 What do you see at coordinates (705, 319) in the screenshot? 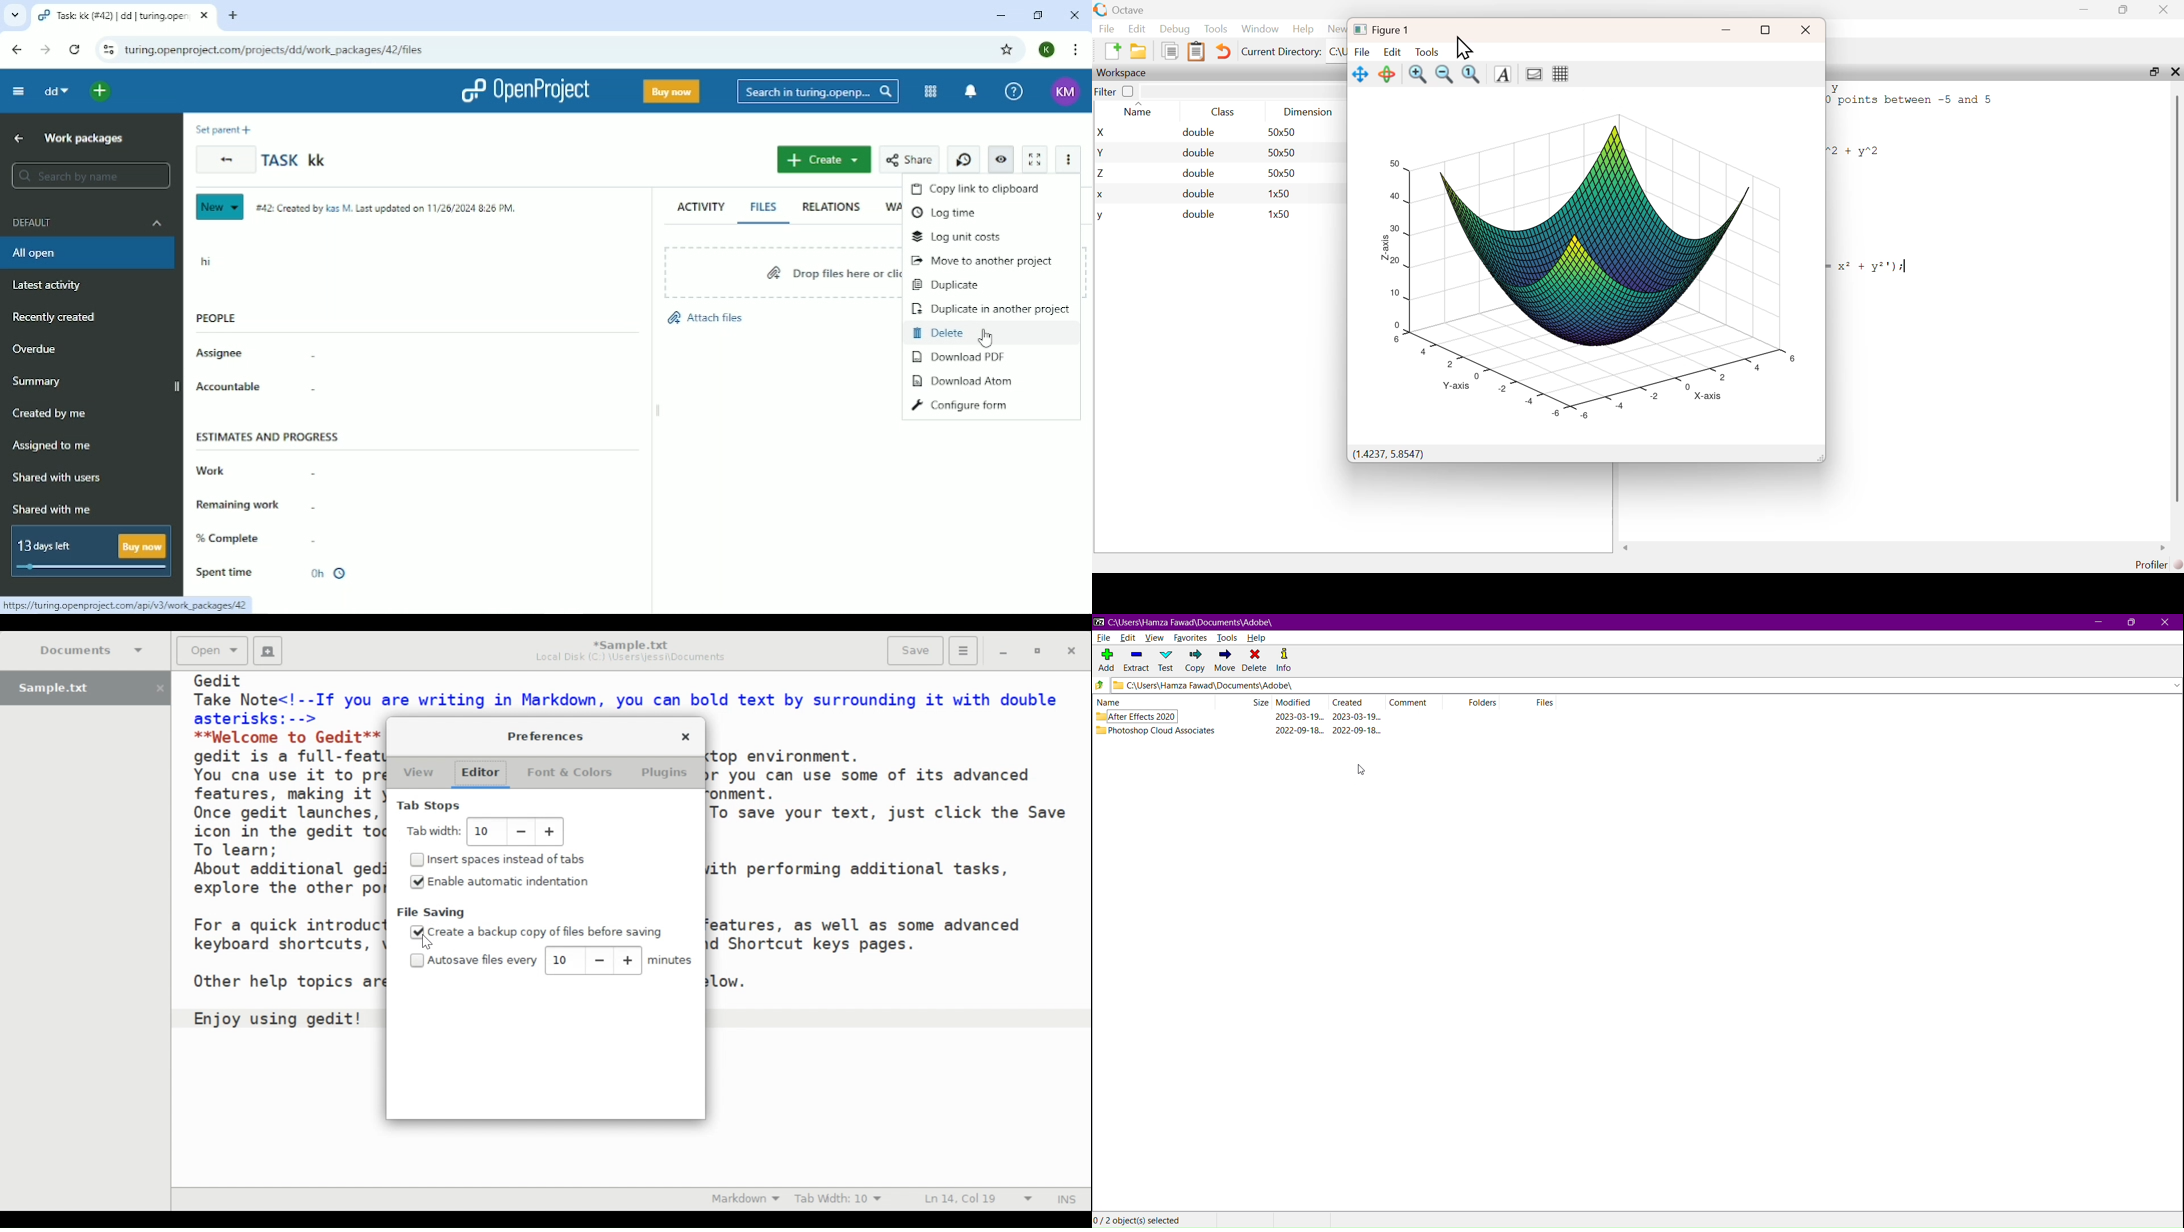
I see `Attach files` at bounding box center [705, 319].